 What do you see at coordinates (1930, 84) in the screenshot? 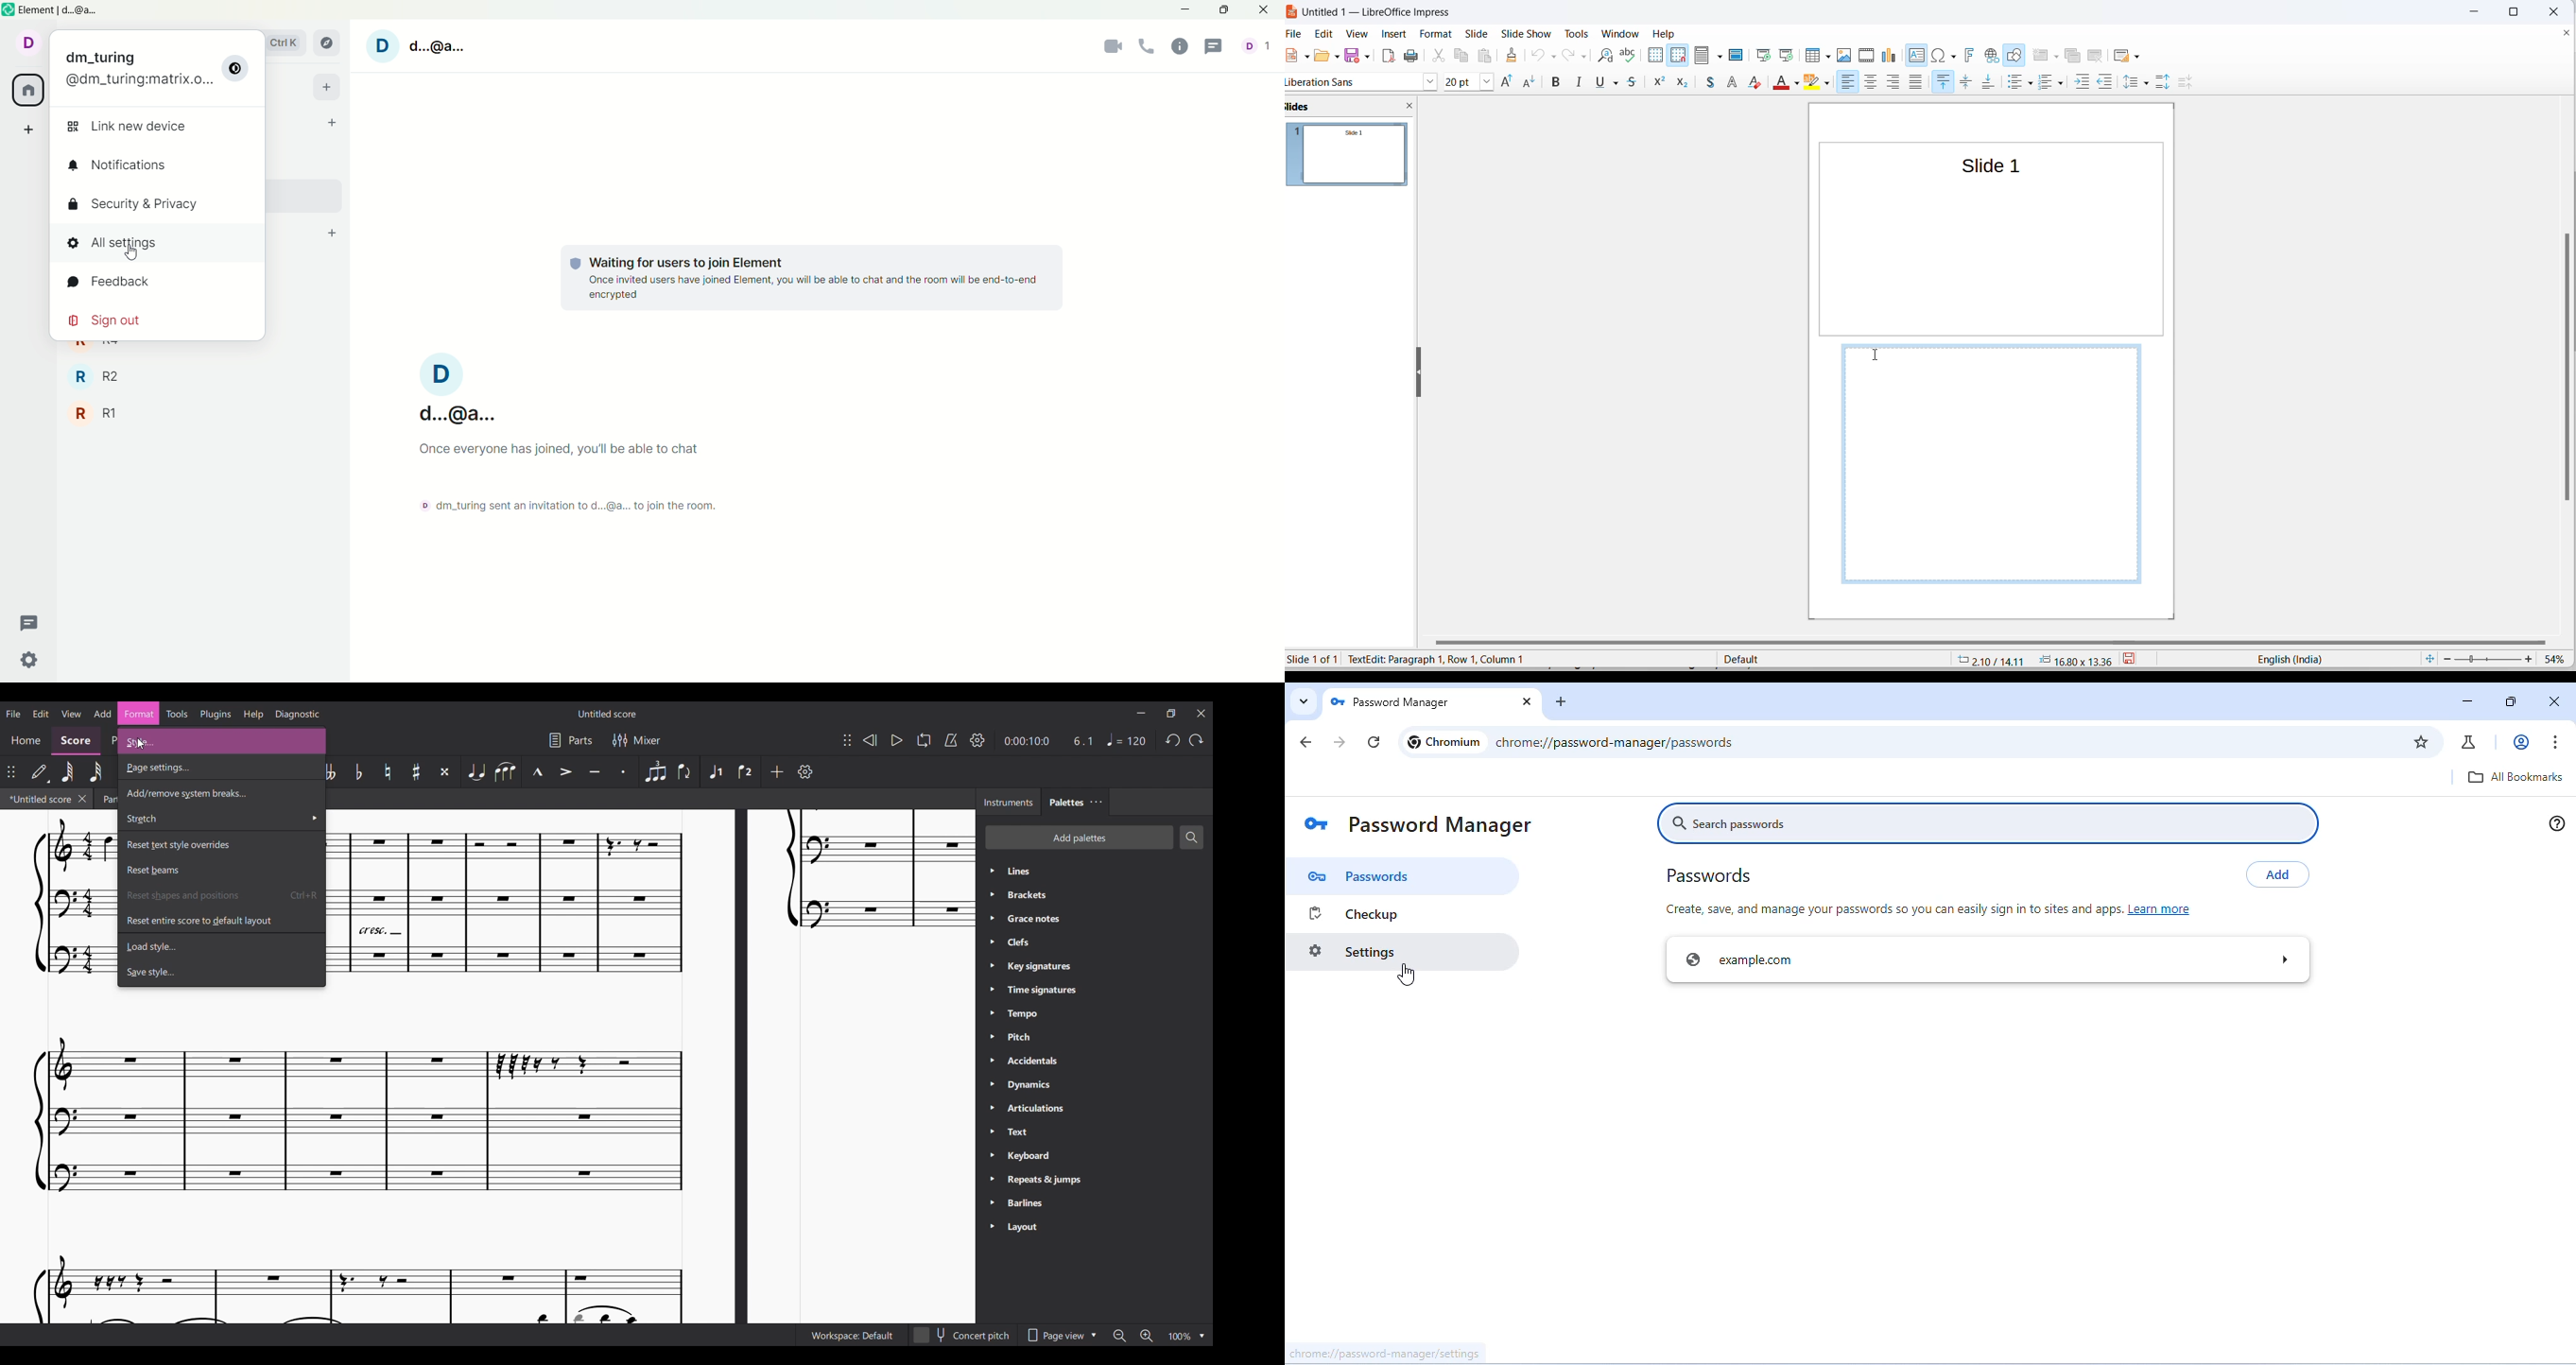
I see `crop an image` at bounding box center [1930, 84].